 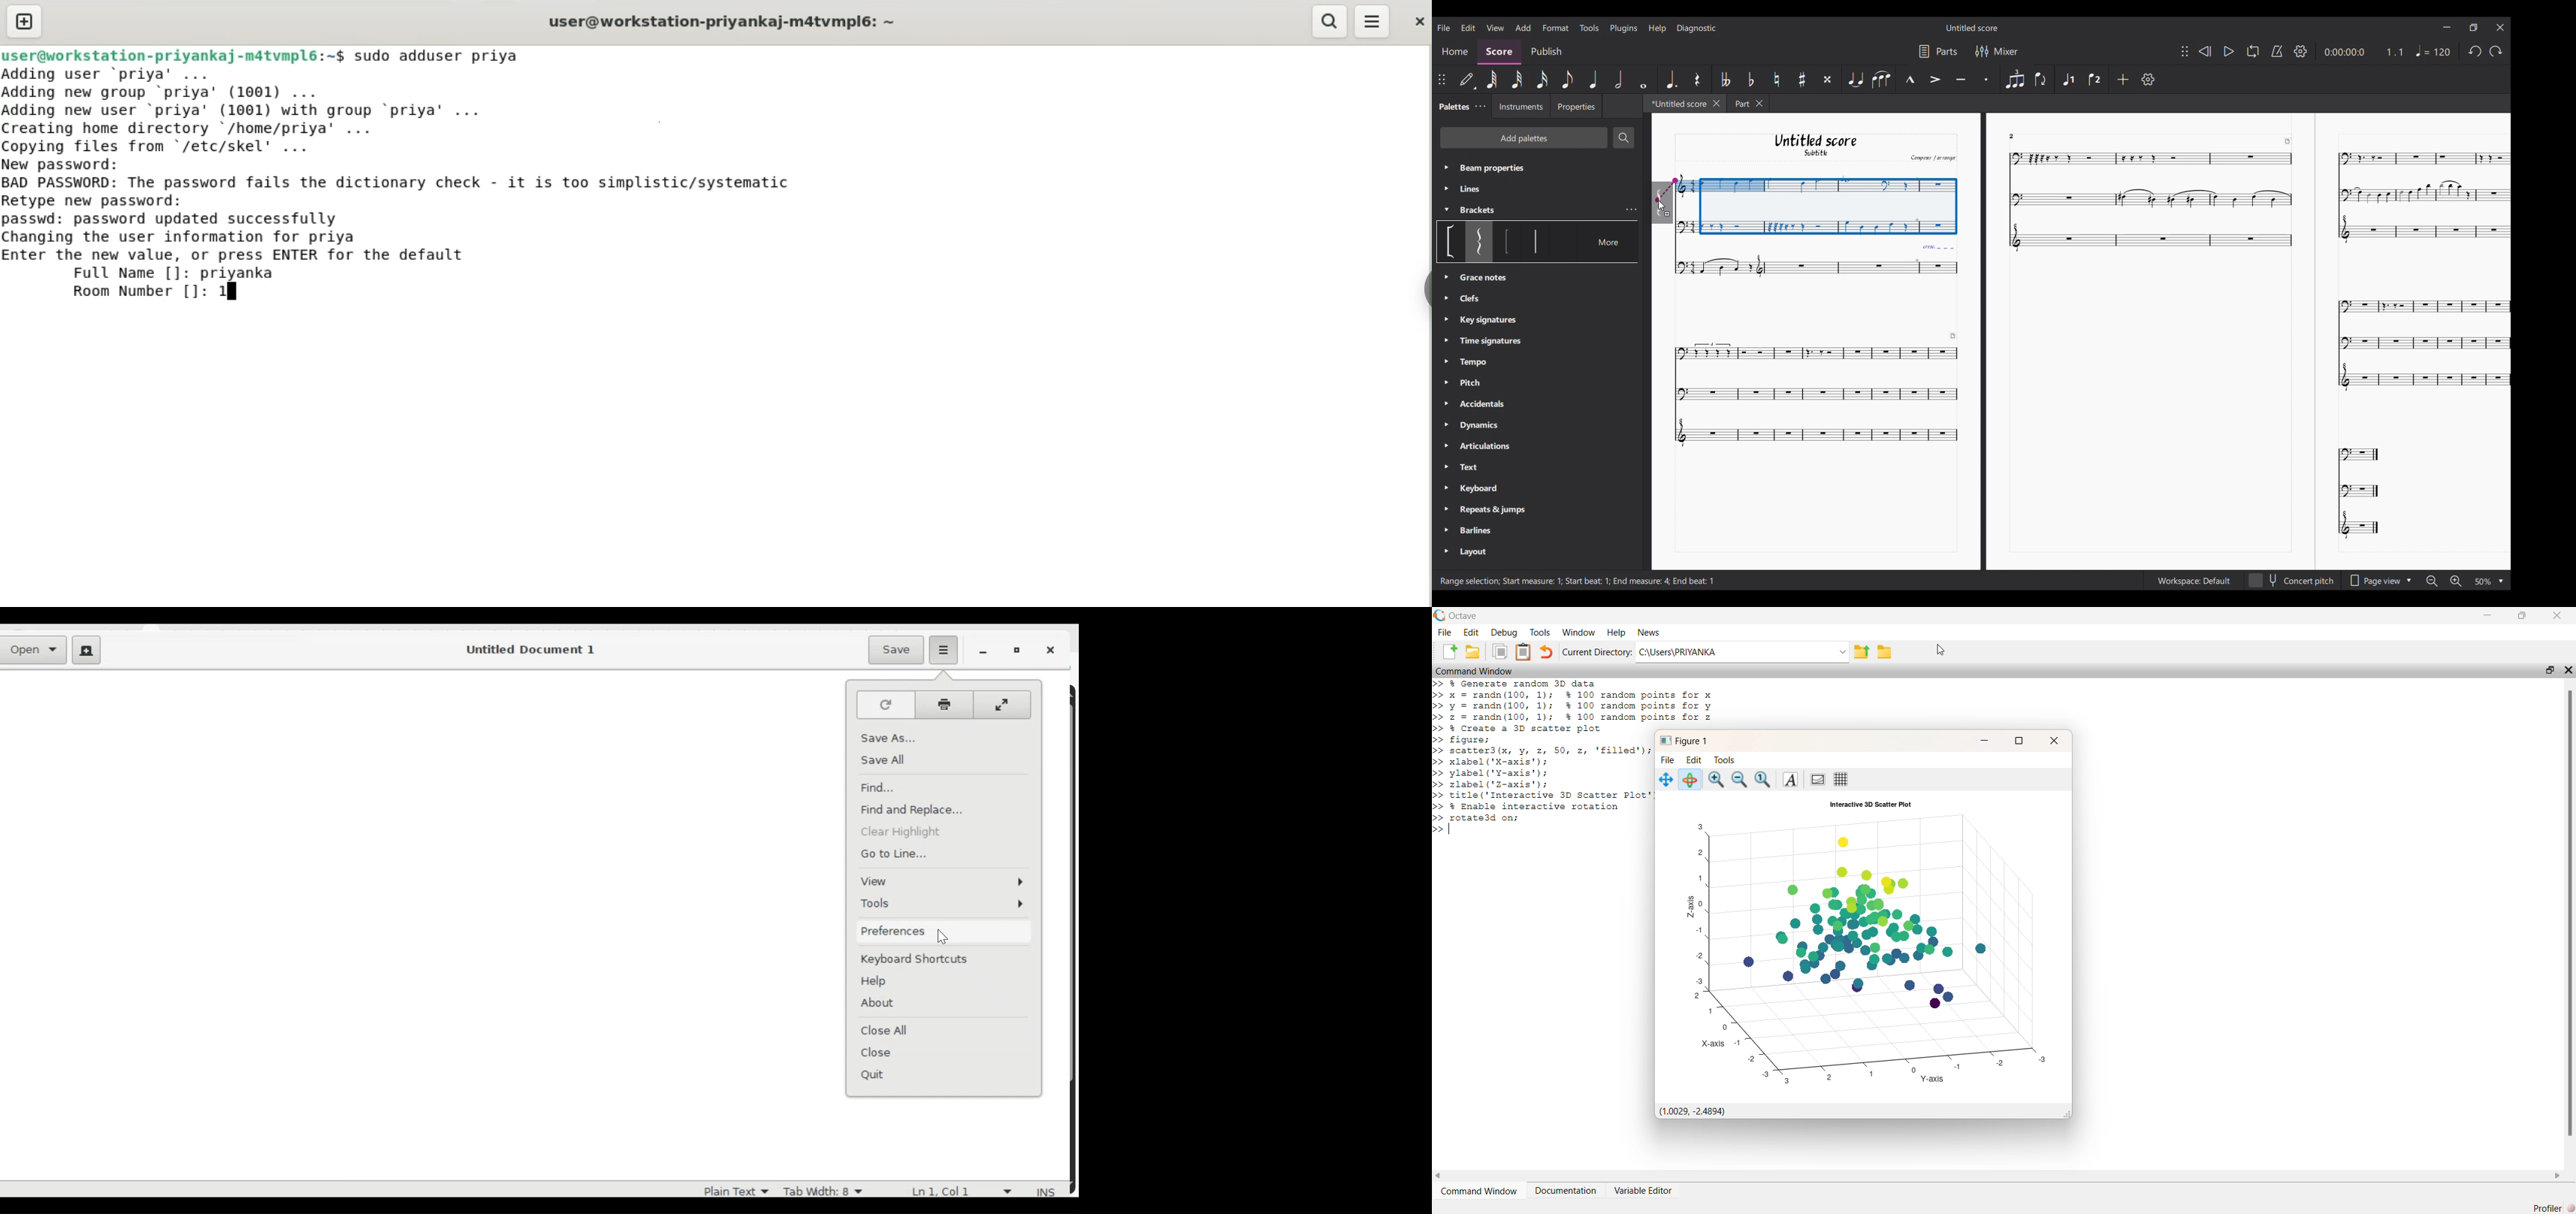 What do you see at coordinates (1818, 434) in the screenshot?
I see `` at bounding box center [1818, 434].